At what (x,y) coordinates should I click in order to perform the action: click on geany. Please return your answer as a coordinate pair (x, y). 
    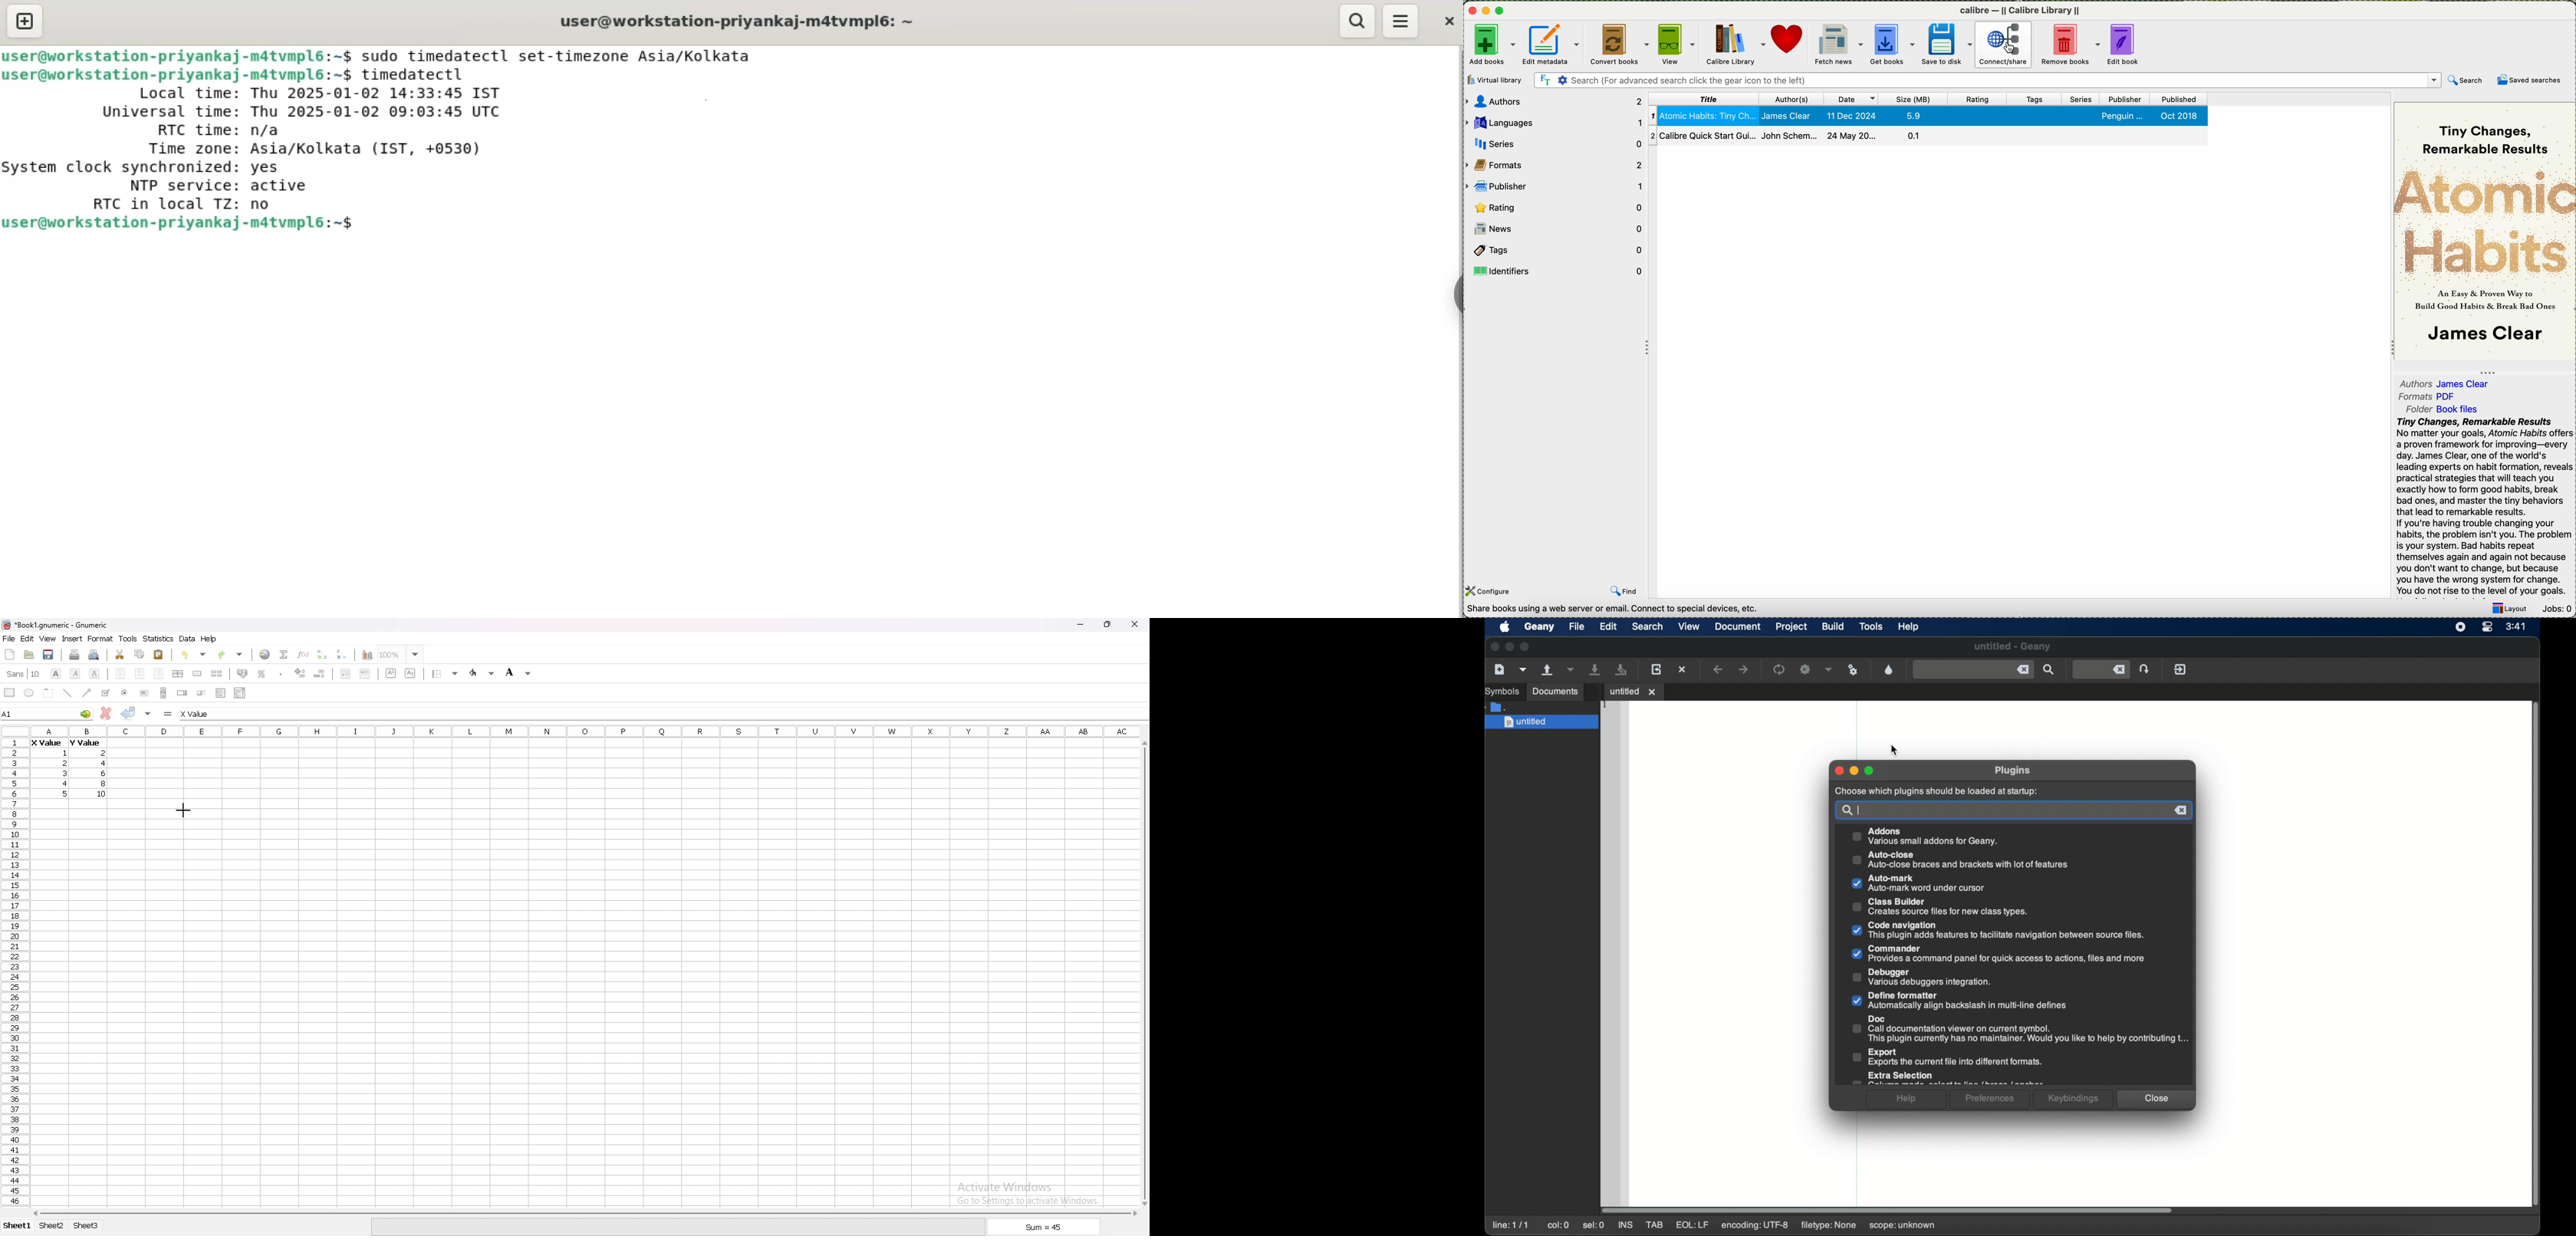
    Looking at the image, I should click on (1538, 627).